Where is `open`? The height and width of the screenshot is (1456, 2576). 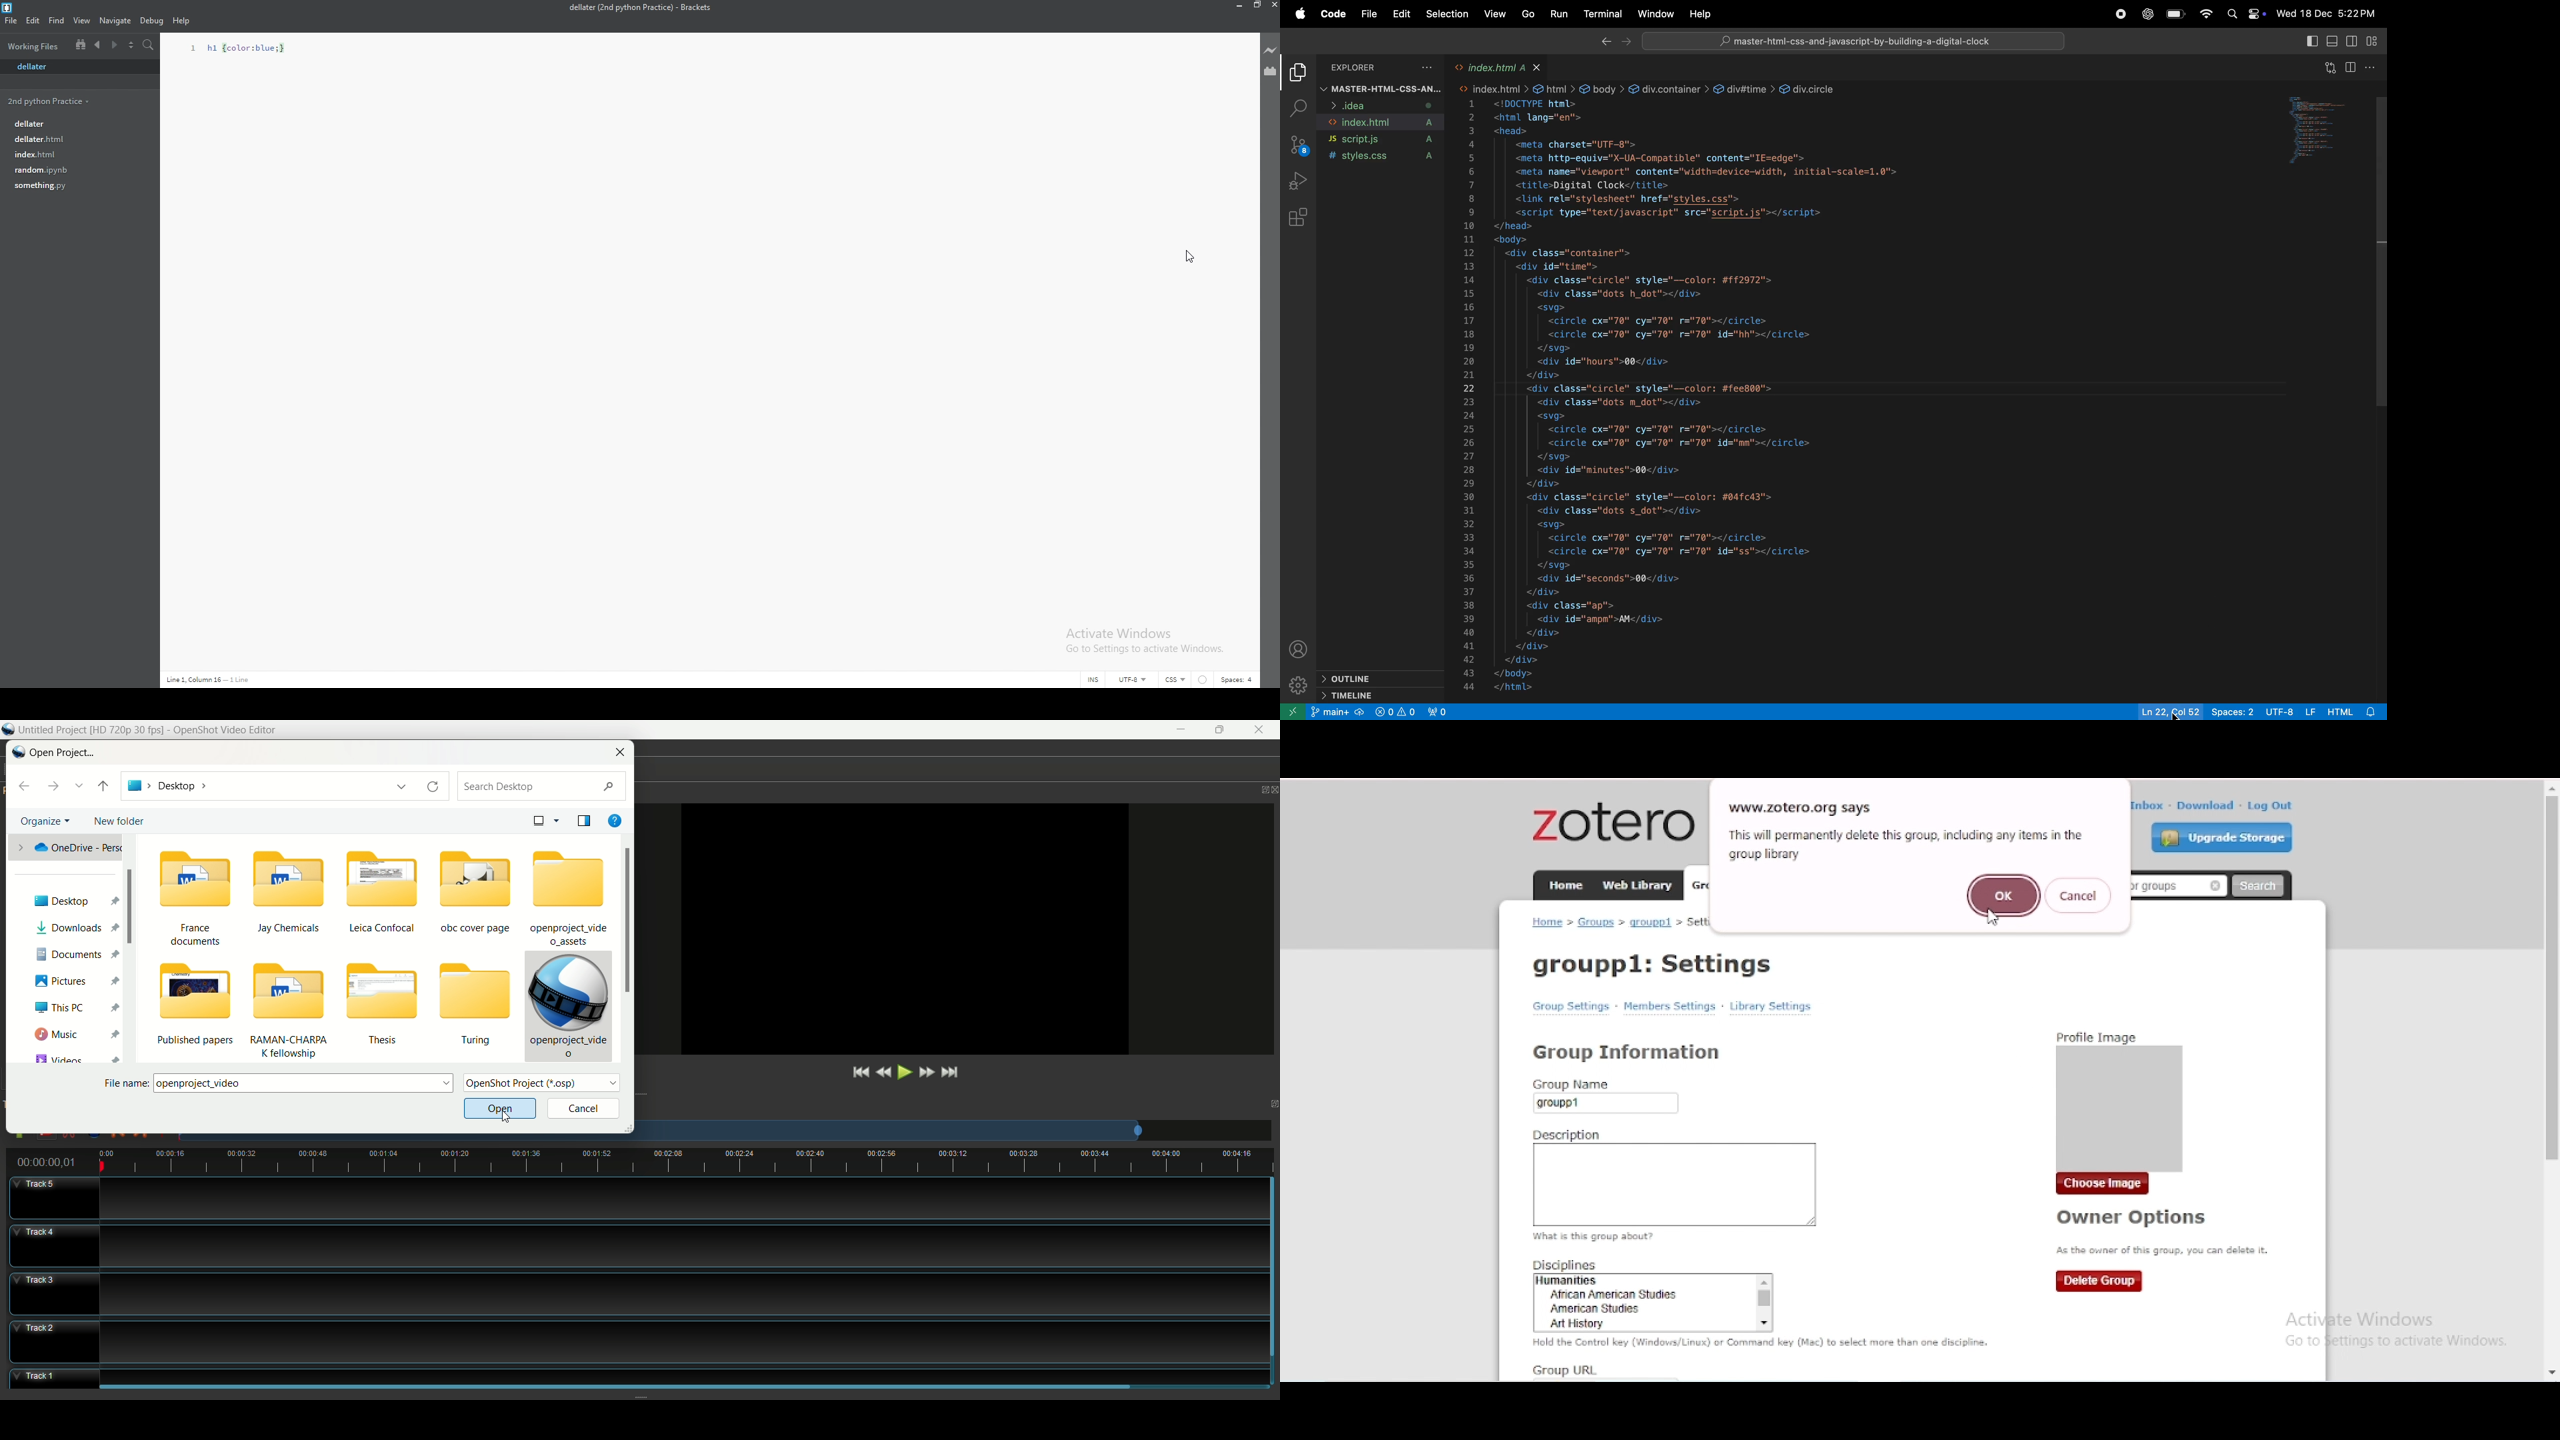 open is located at coordinates (499, 1109).